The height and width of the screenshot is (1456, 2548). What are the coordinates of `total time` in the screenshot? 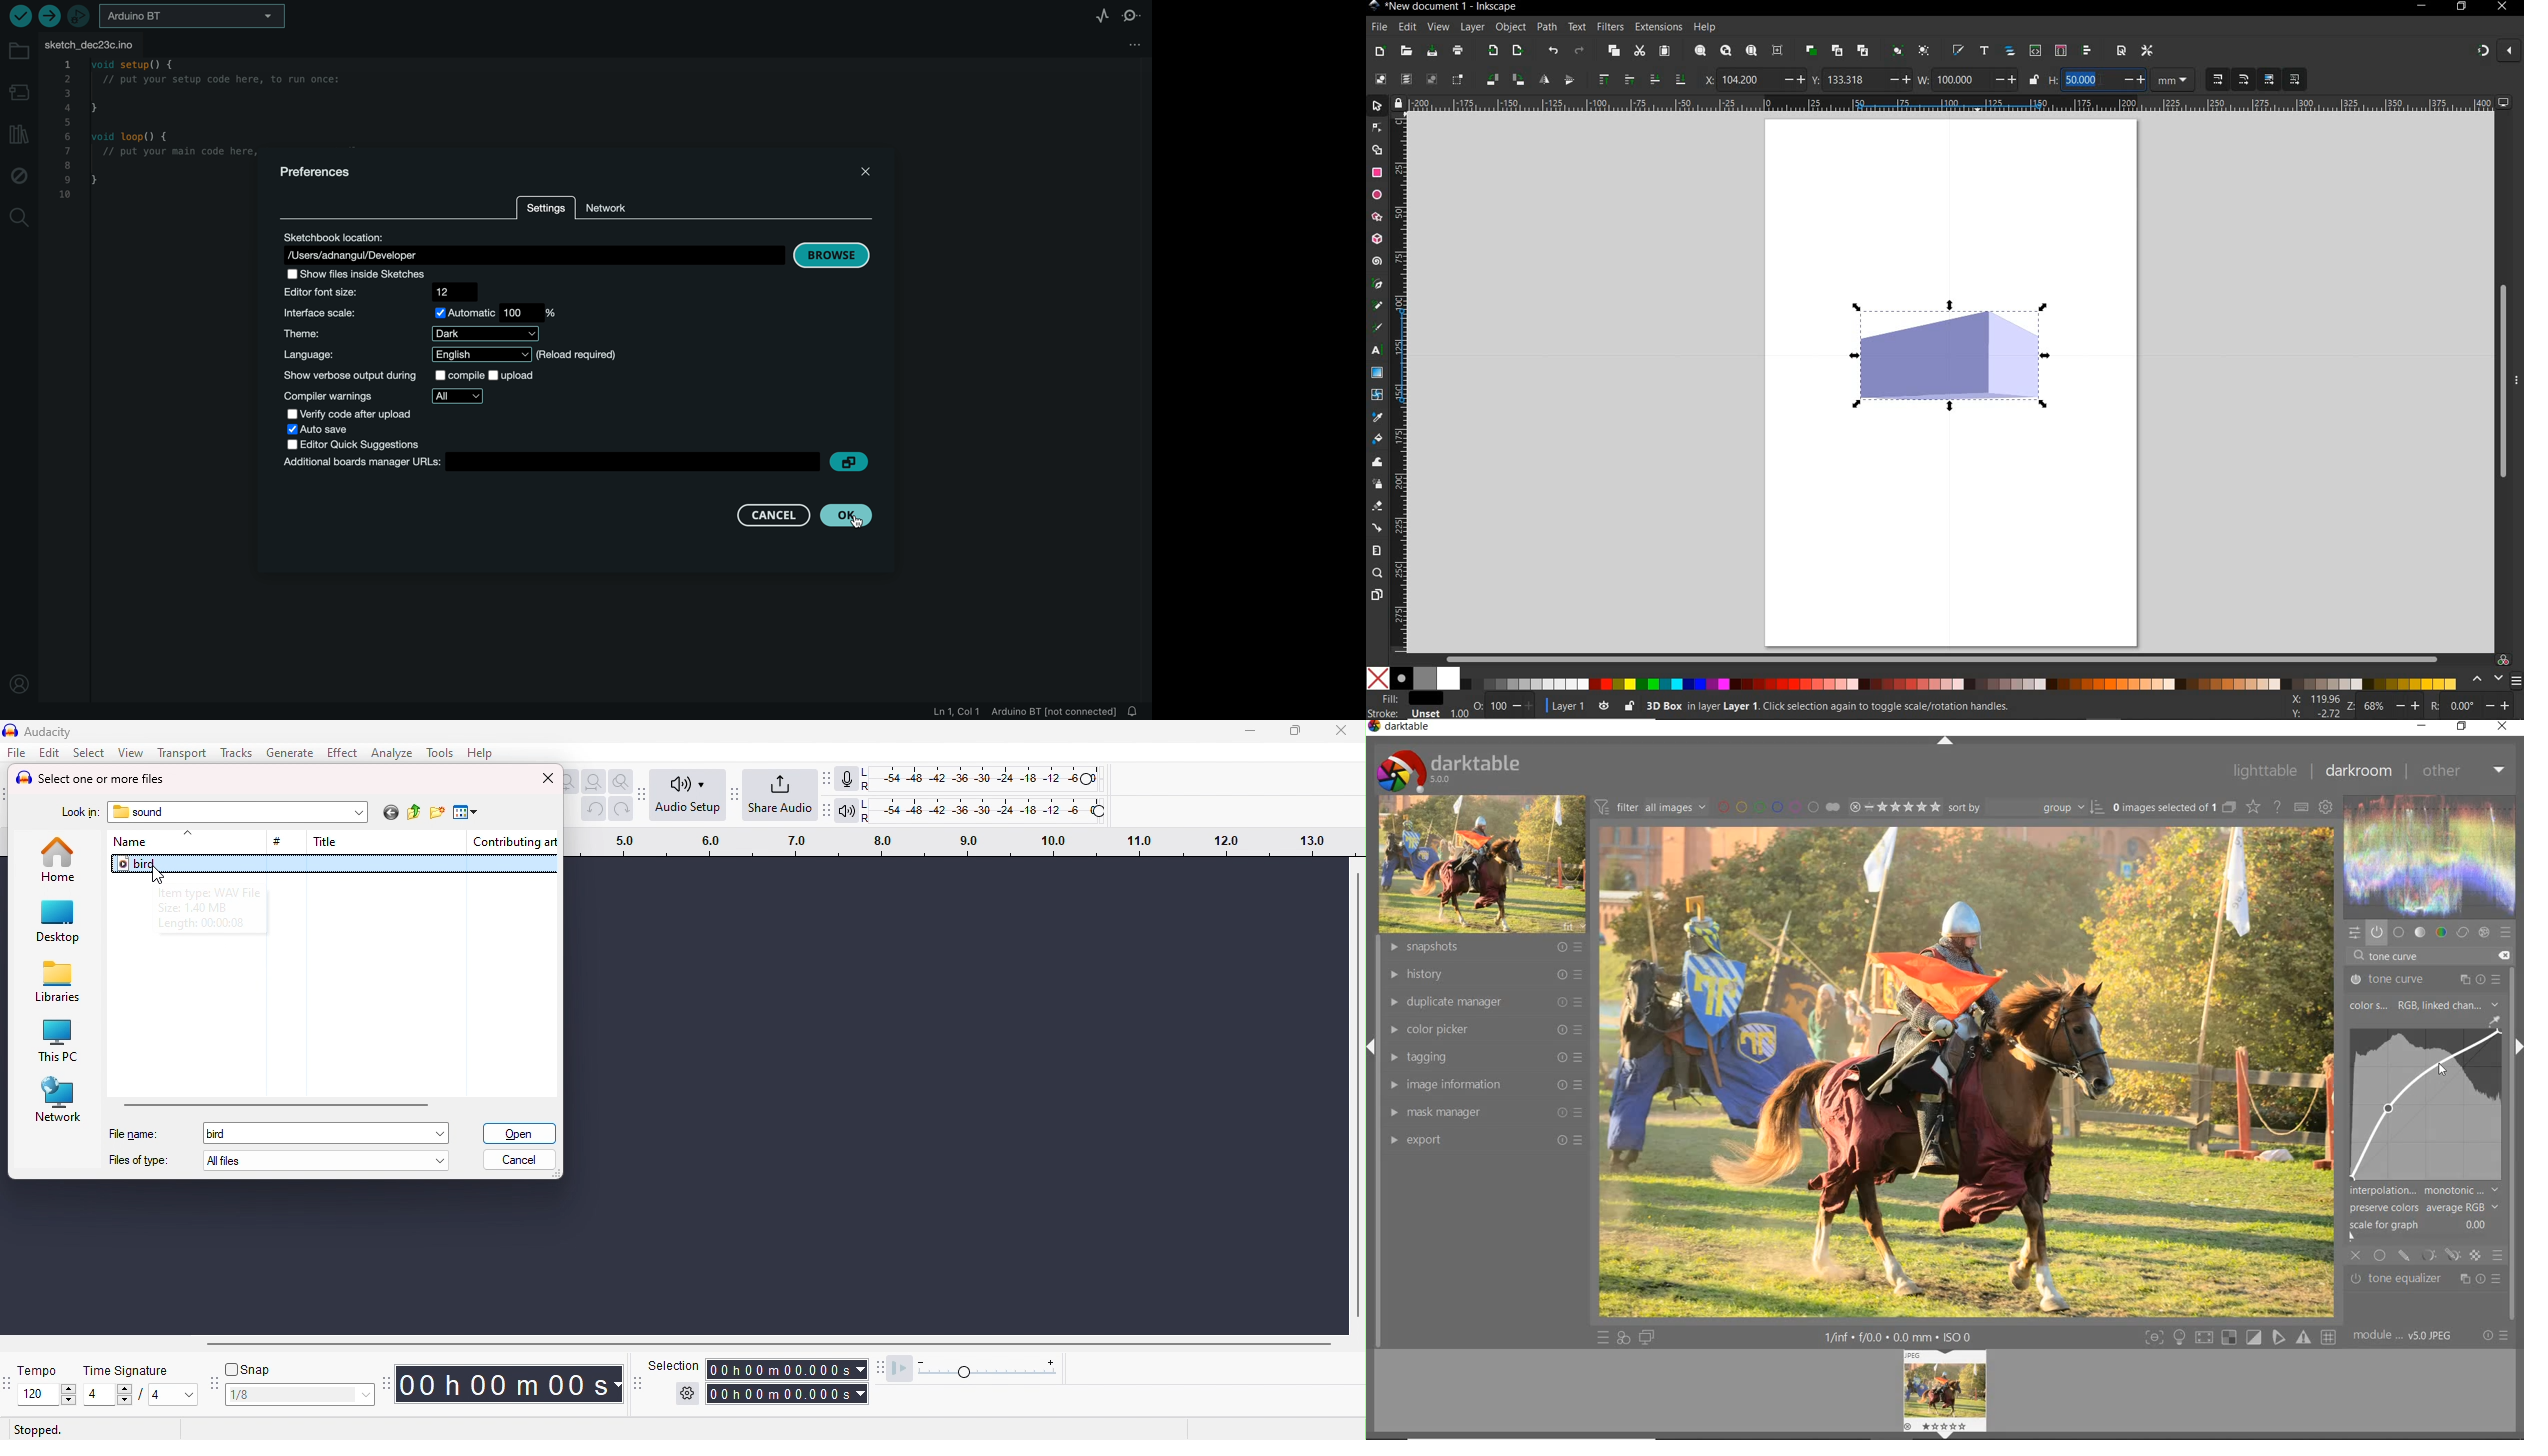 It's located at (789, 1394).